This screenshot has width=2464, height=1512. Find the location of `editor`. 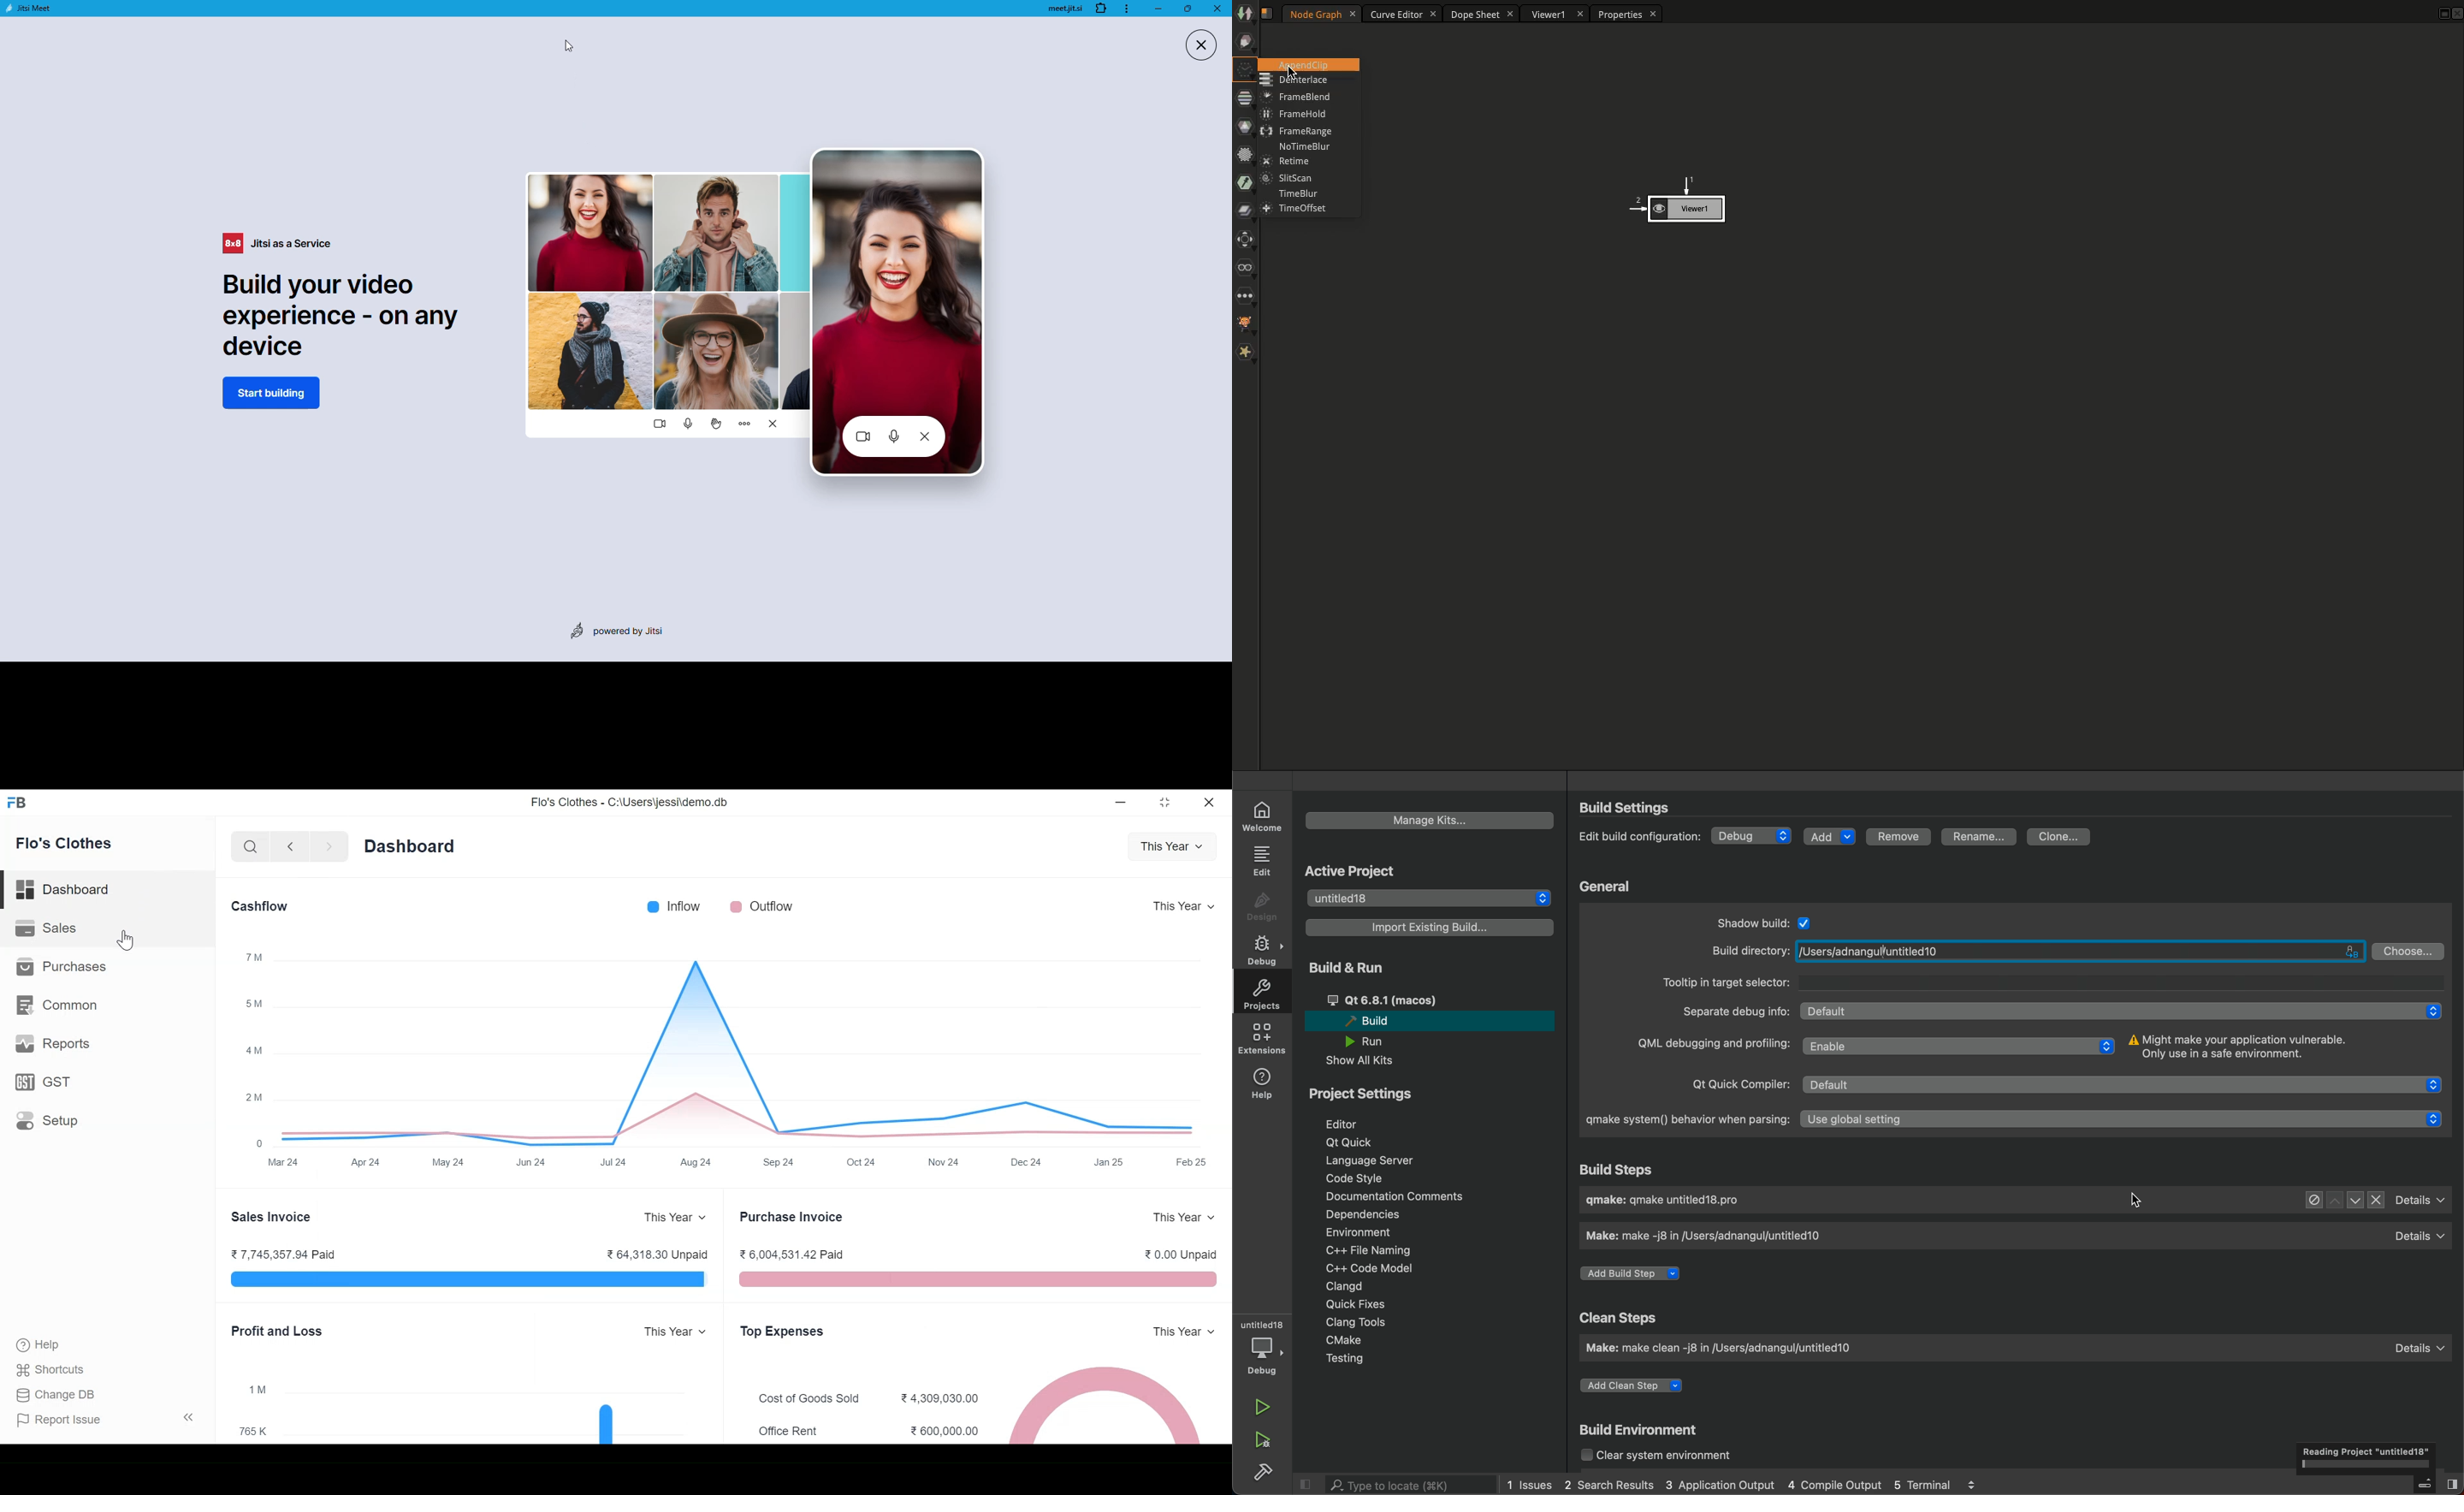

editor is located at coordinates (1353, 1123).